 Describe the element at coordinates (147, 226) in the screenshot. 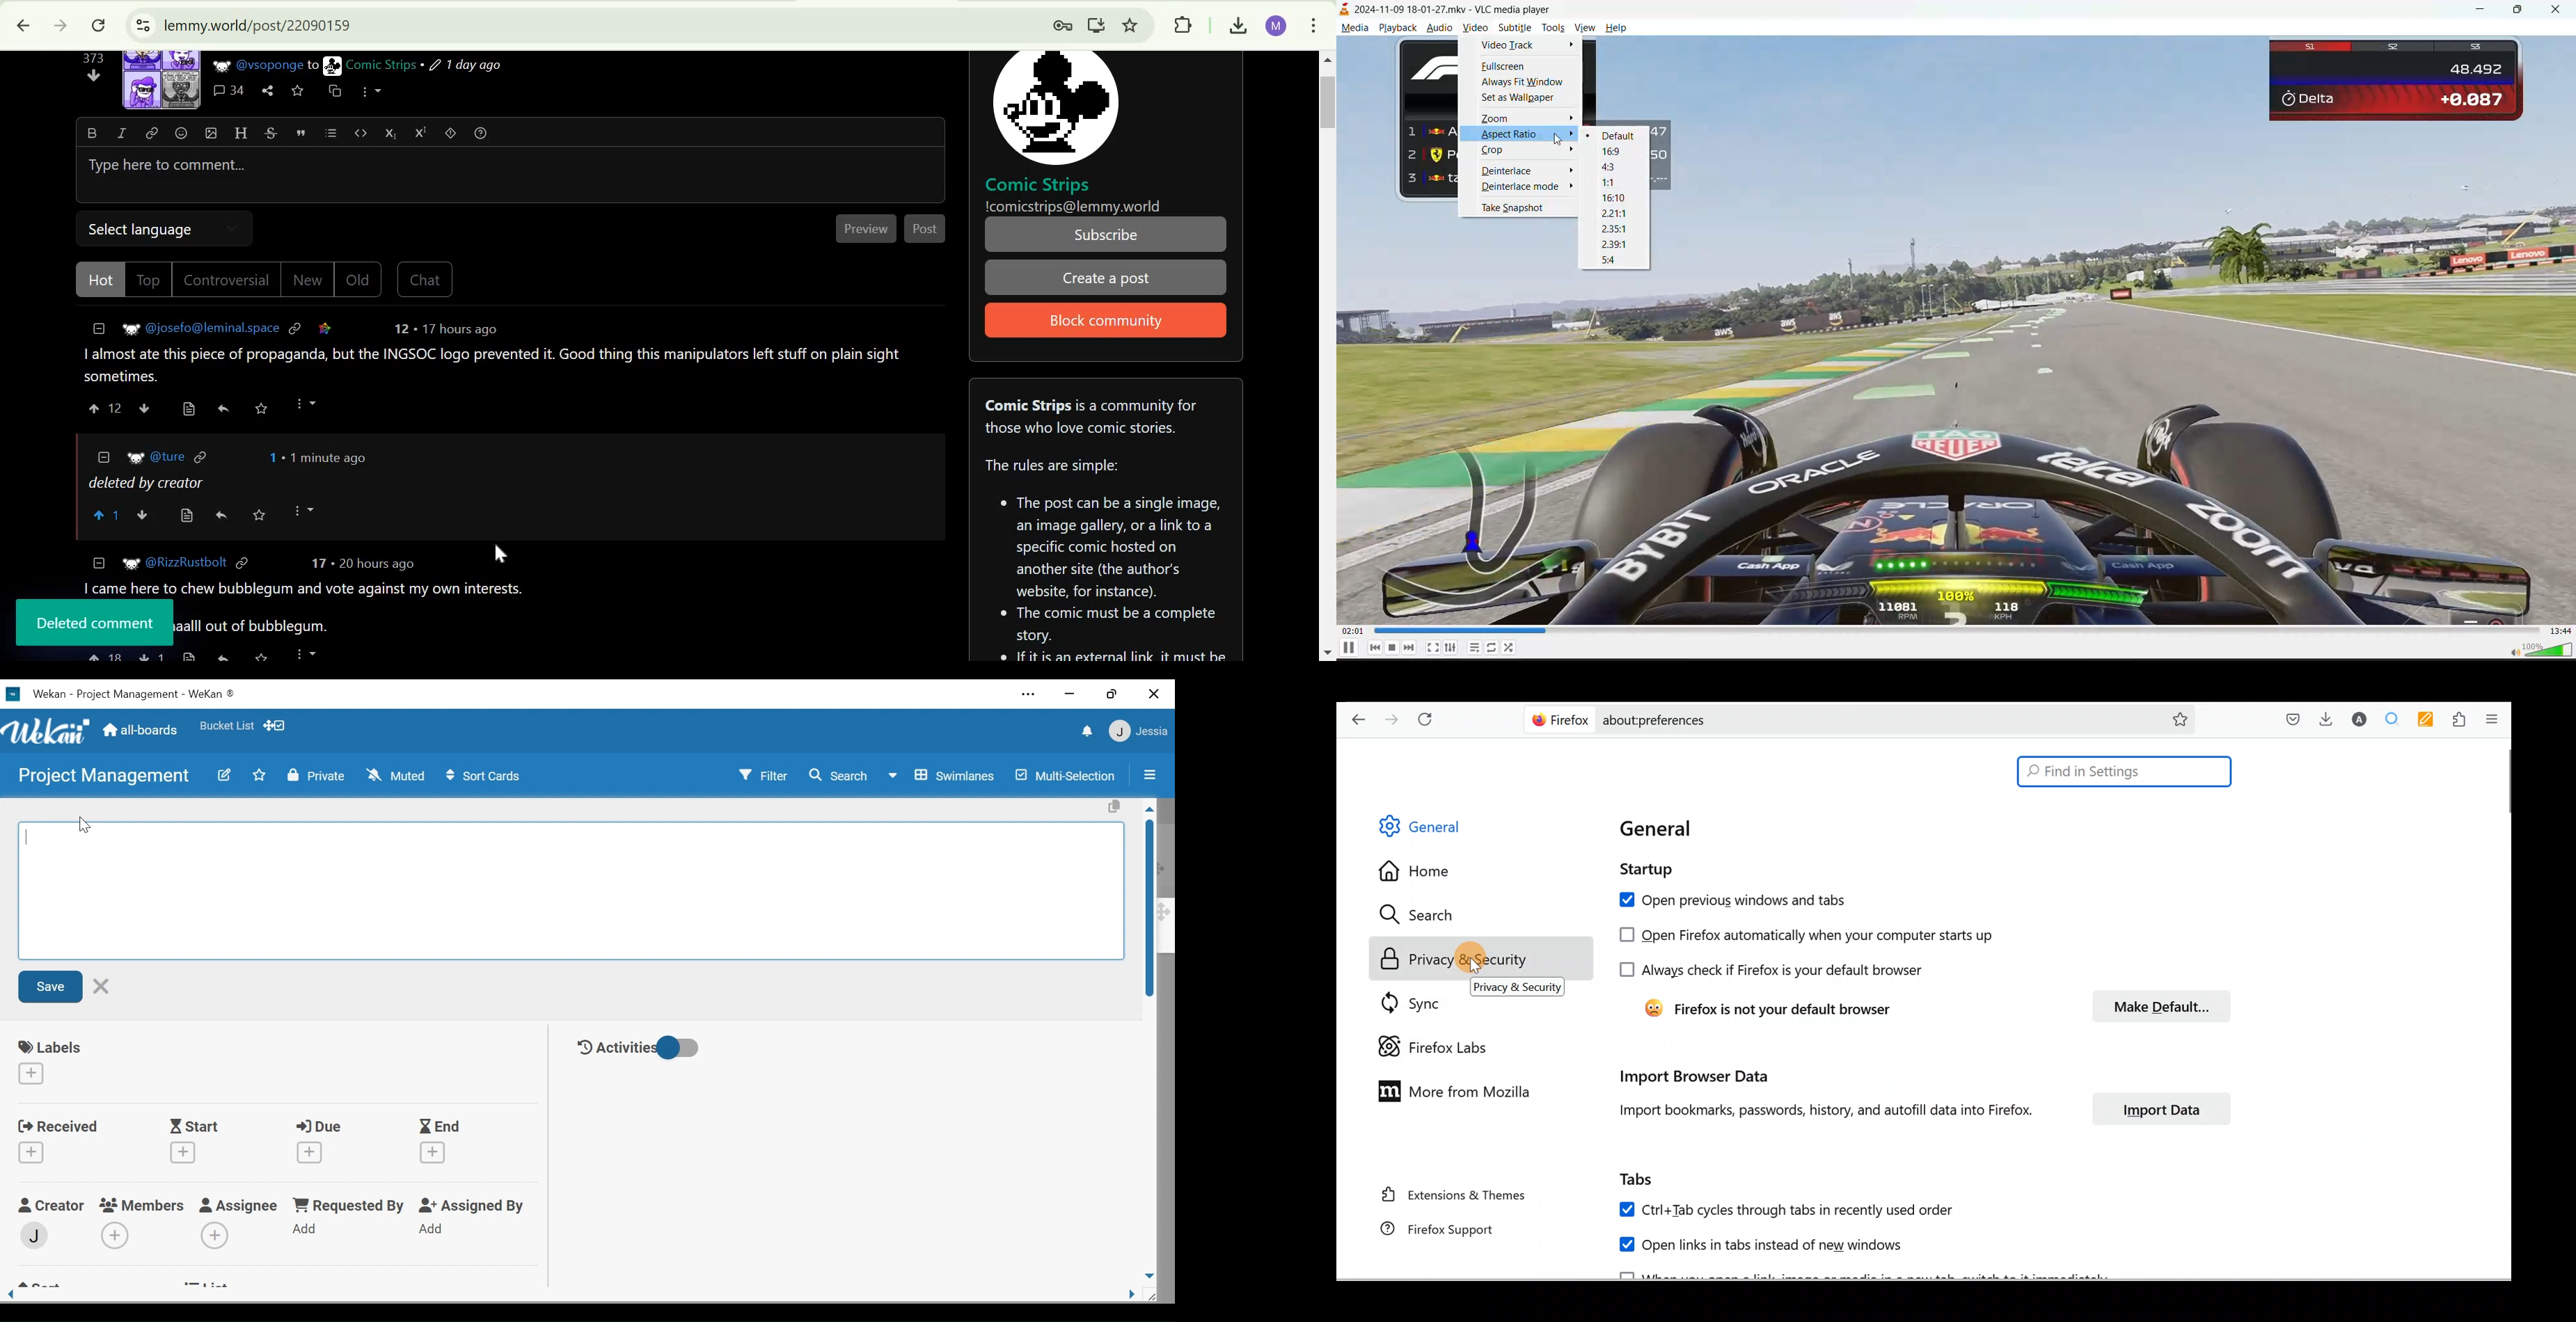

I see `Select language` at that location.